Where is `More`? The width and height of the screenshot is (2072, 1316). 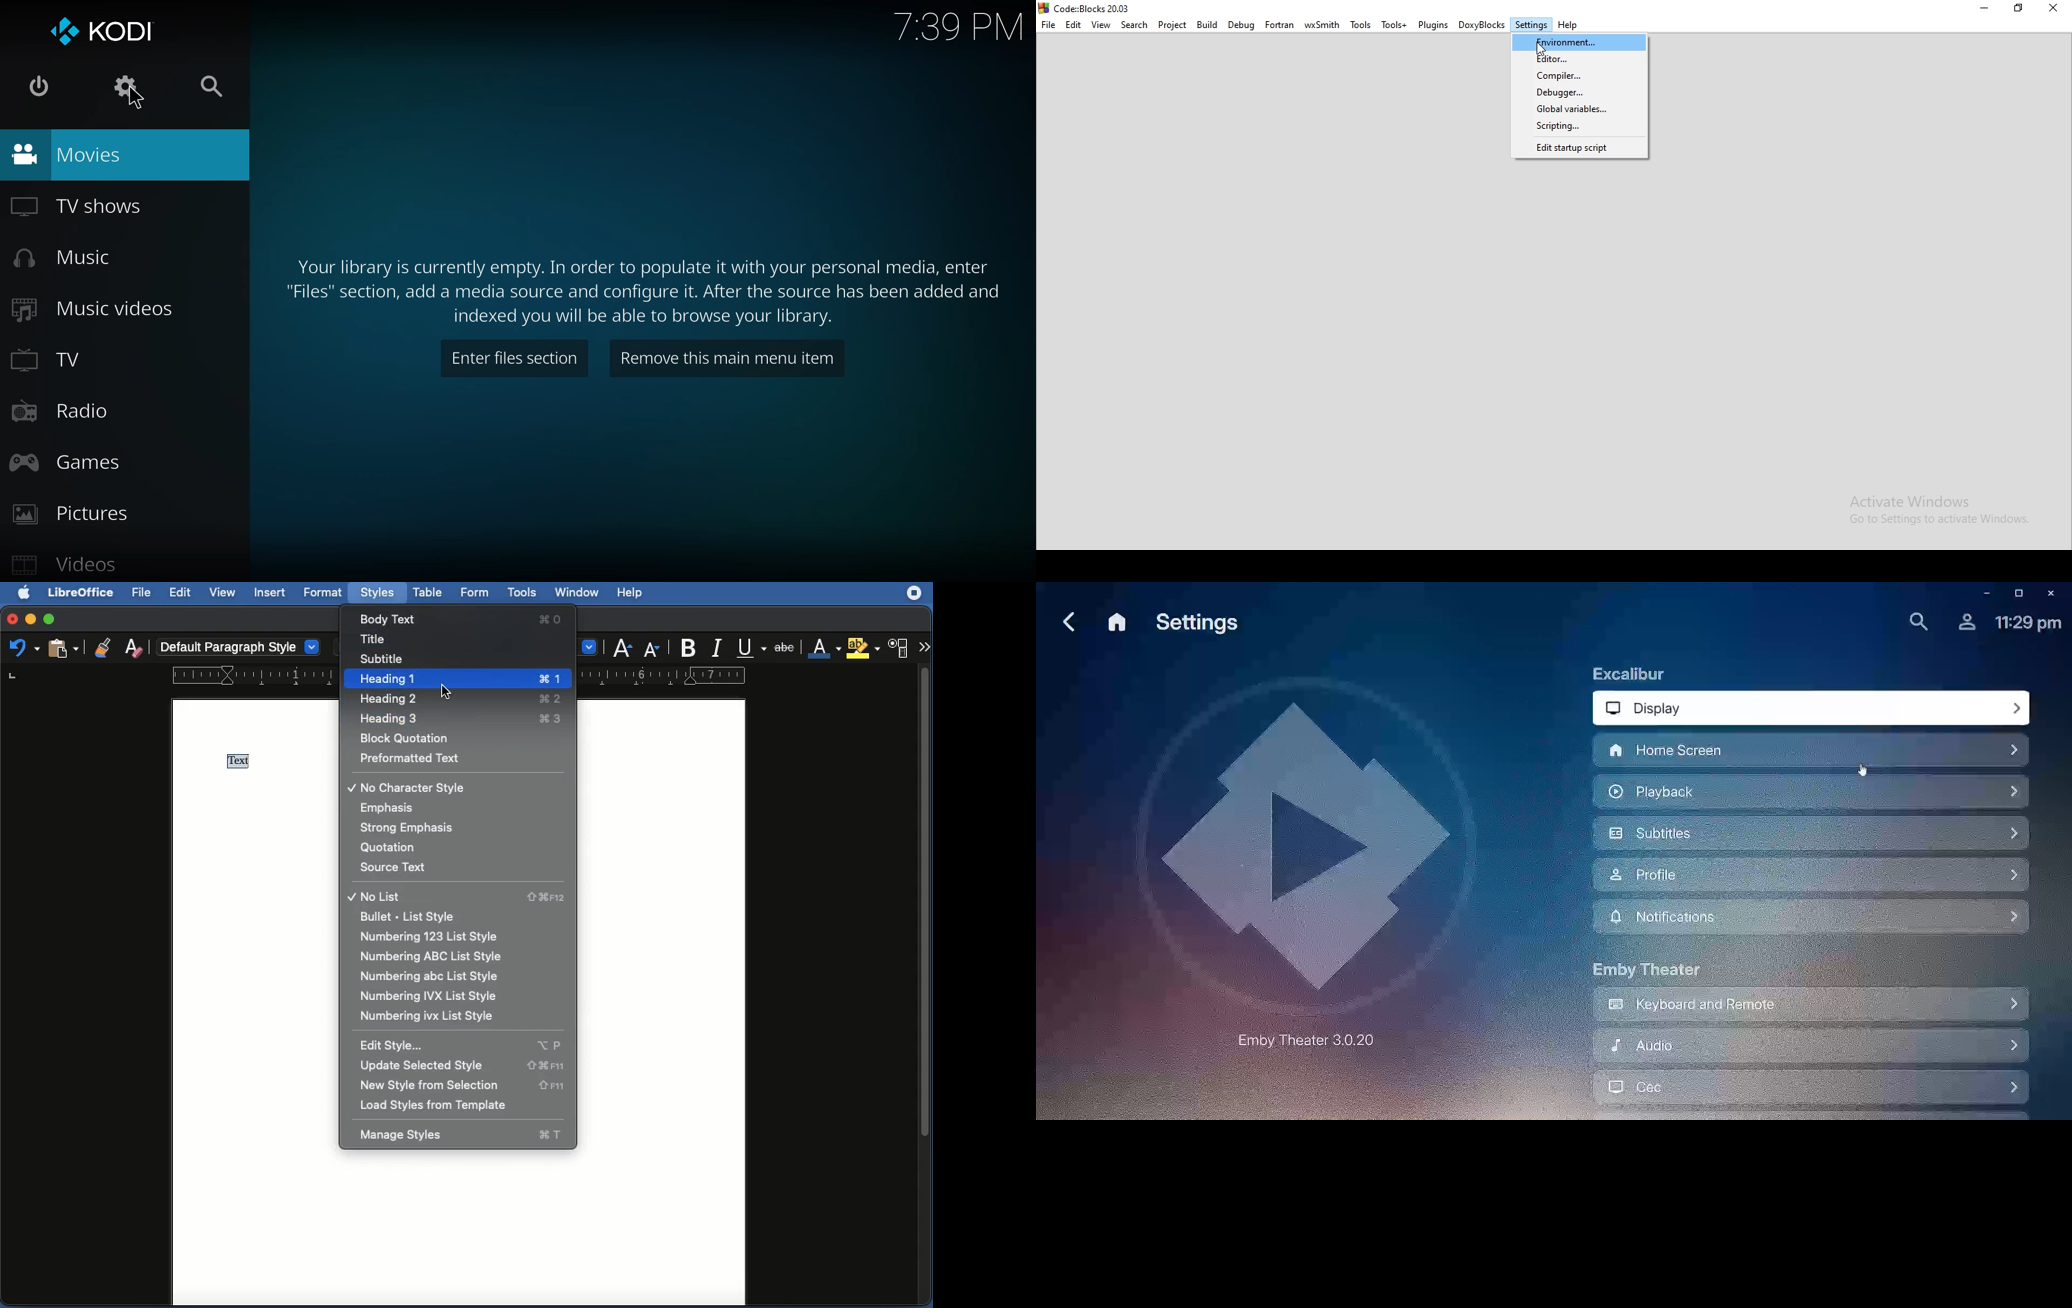
More is located at coordinates (924, 648).